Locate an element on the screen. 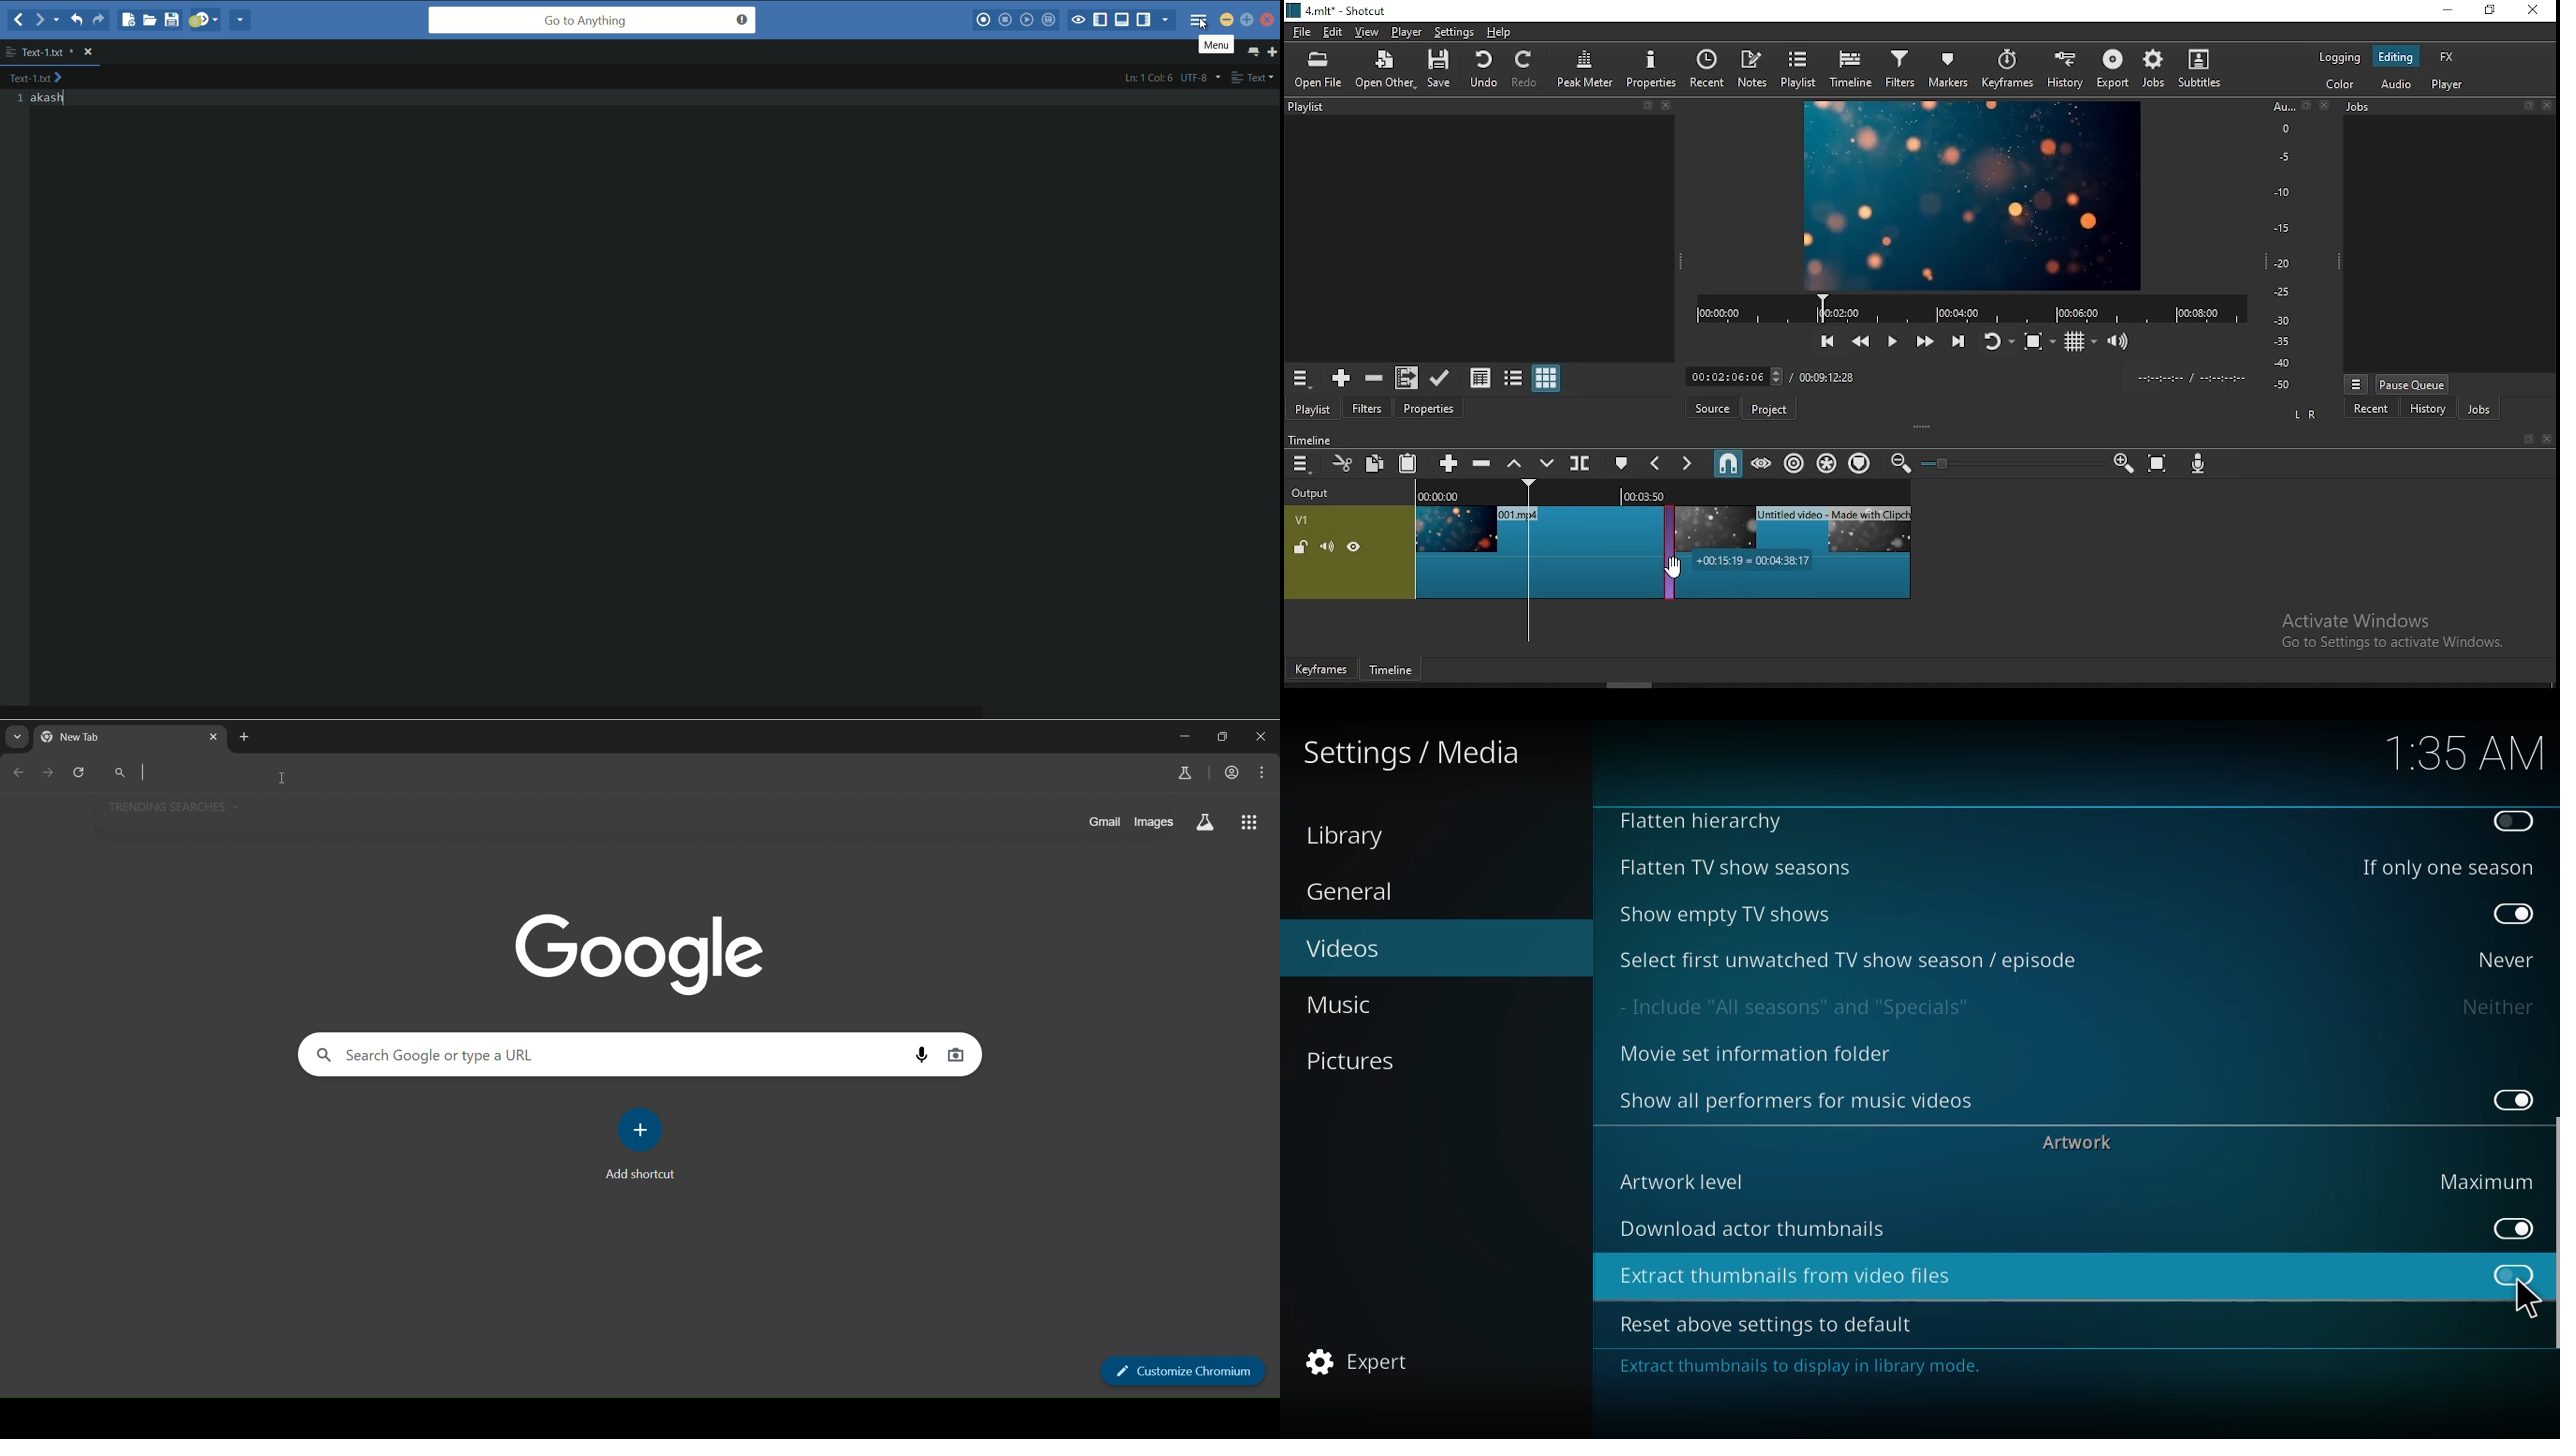  video clip is located at coordinates (1795, 550).